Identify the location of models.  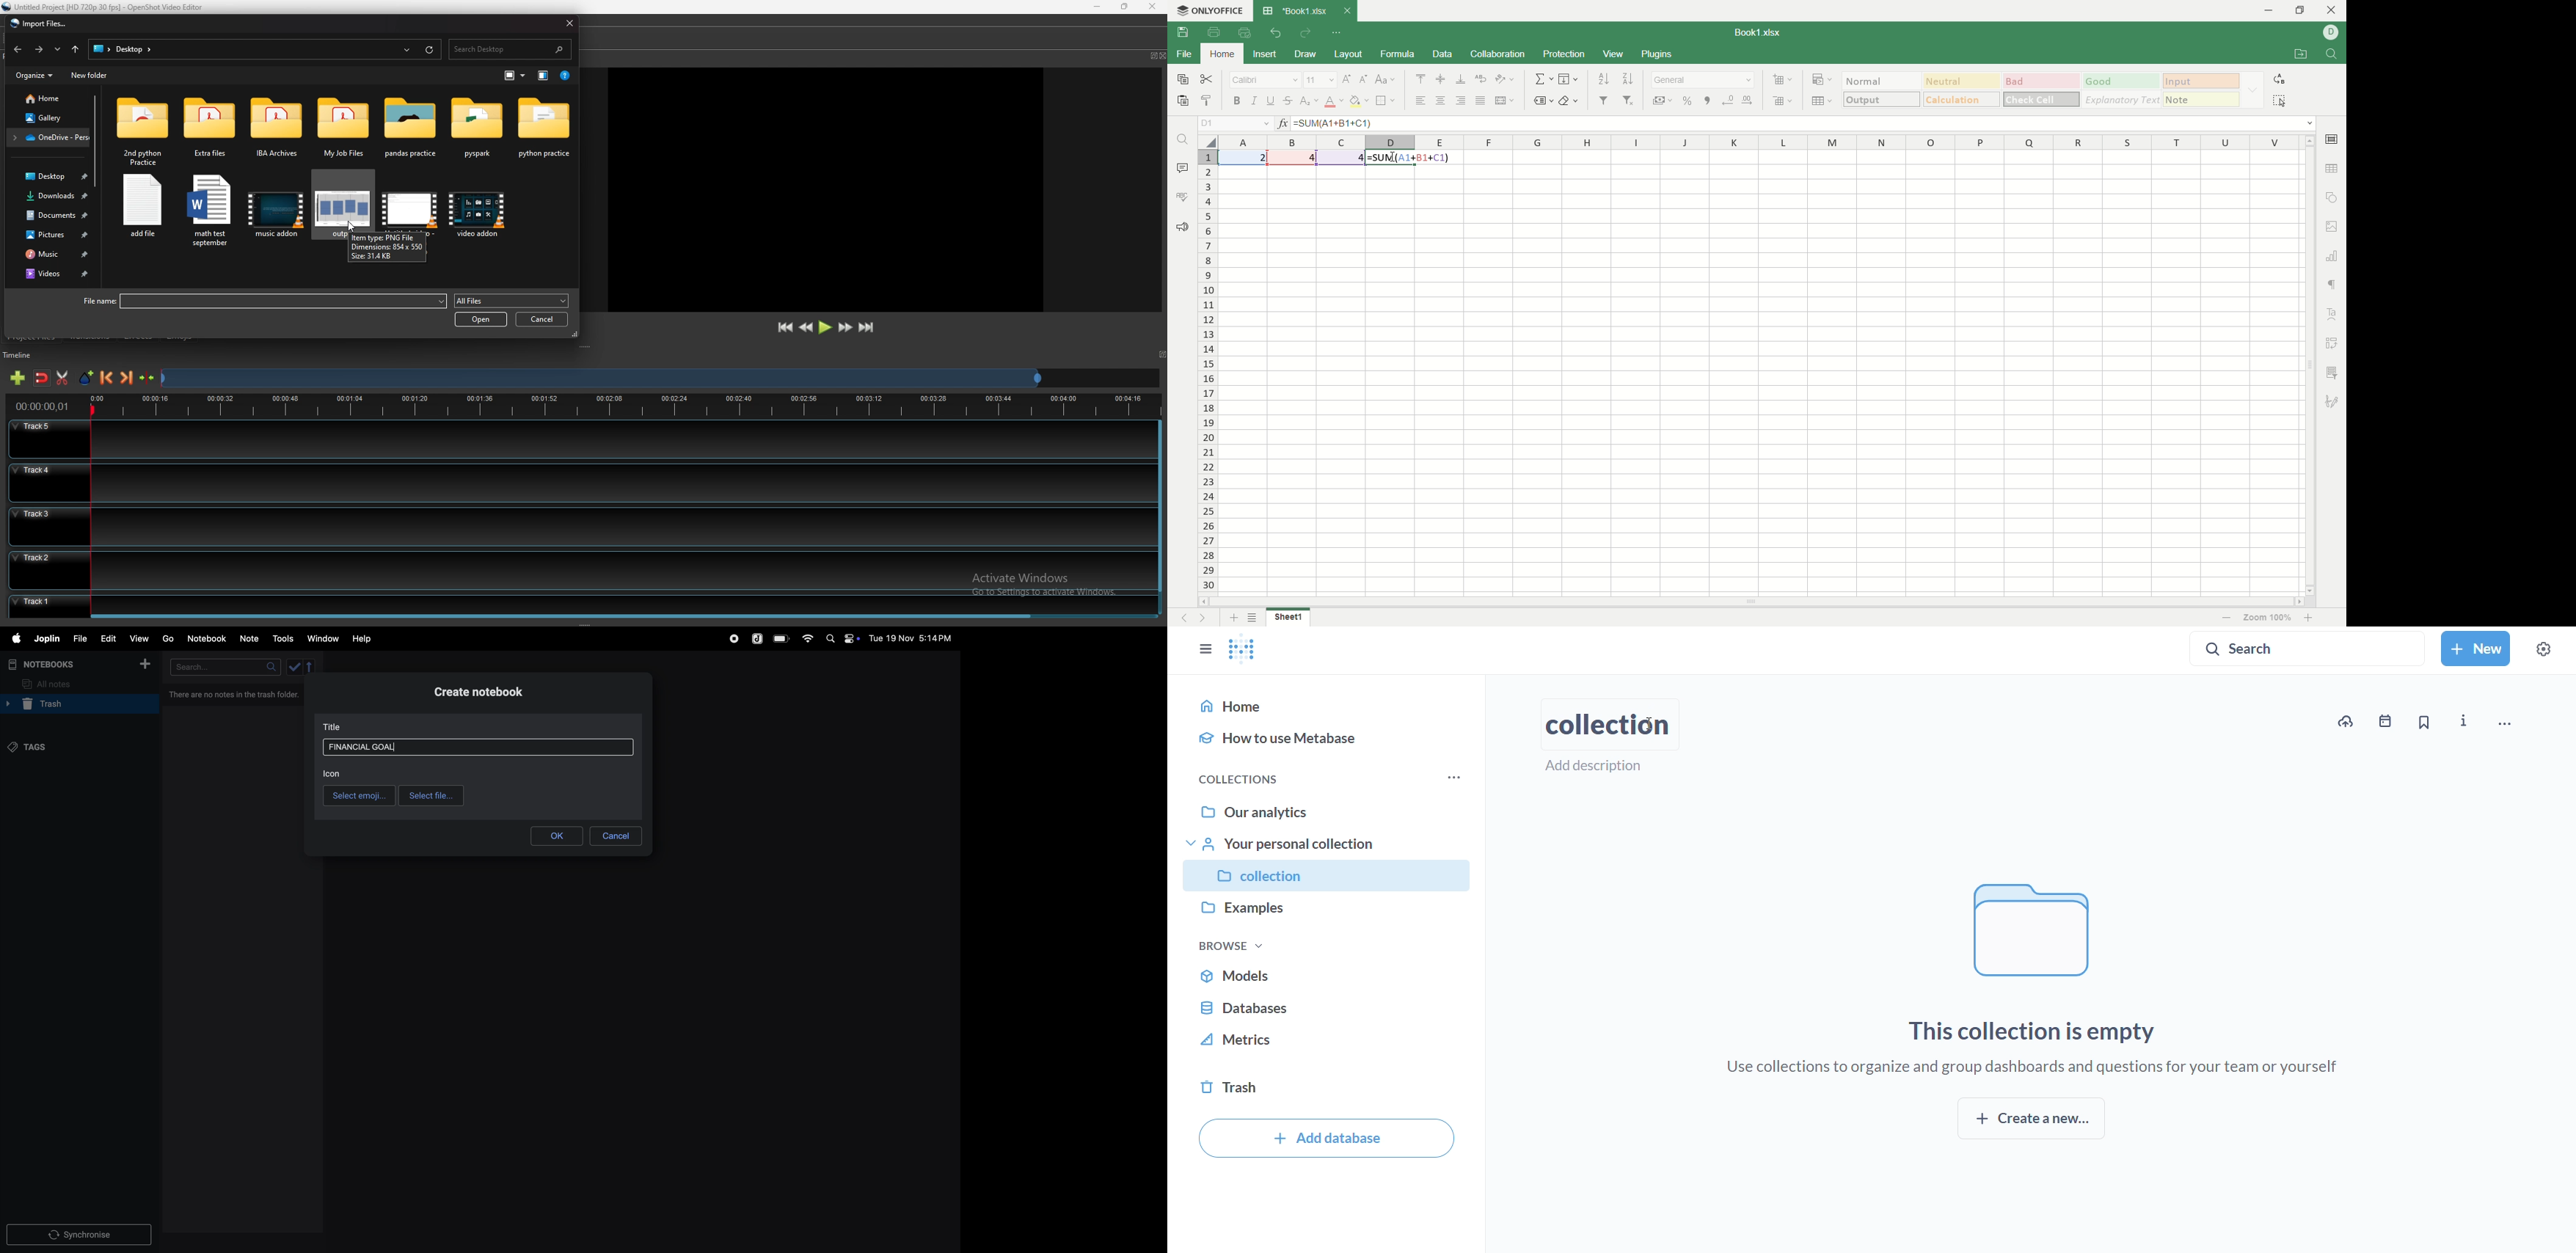
(1328, 976).